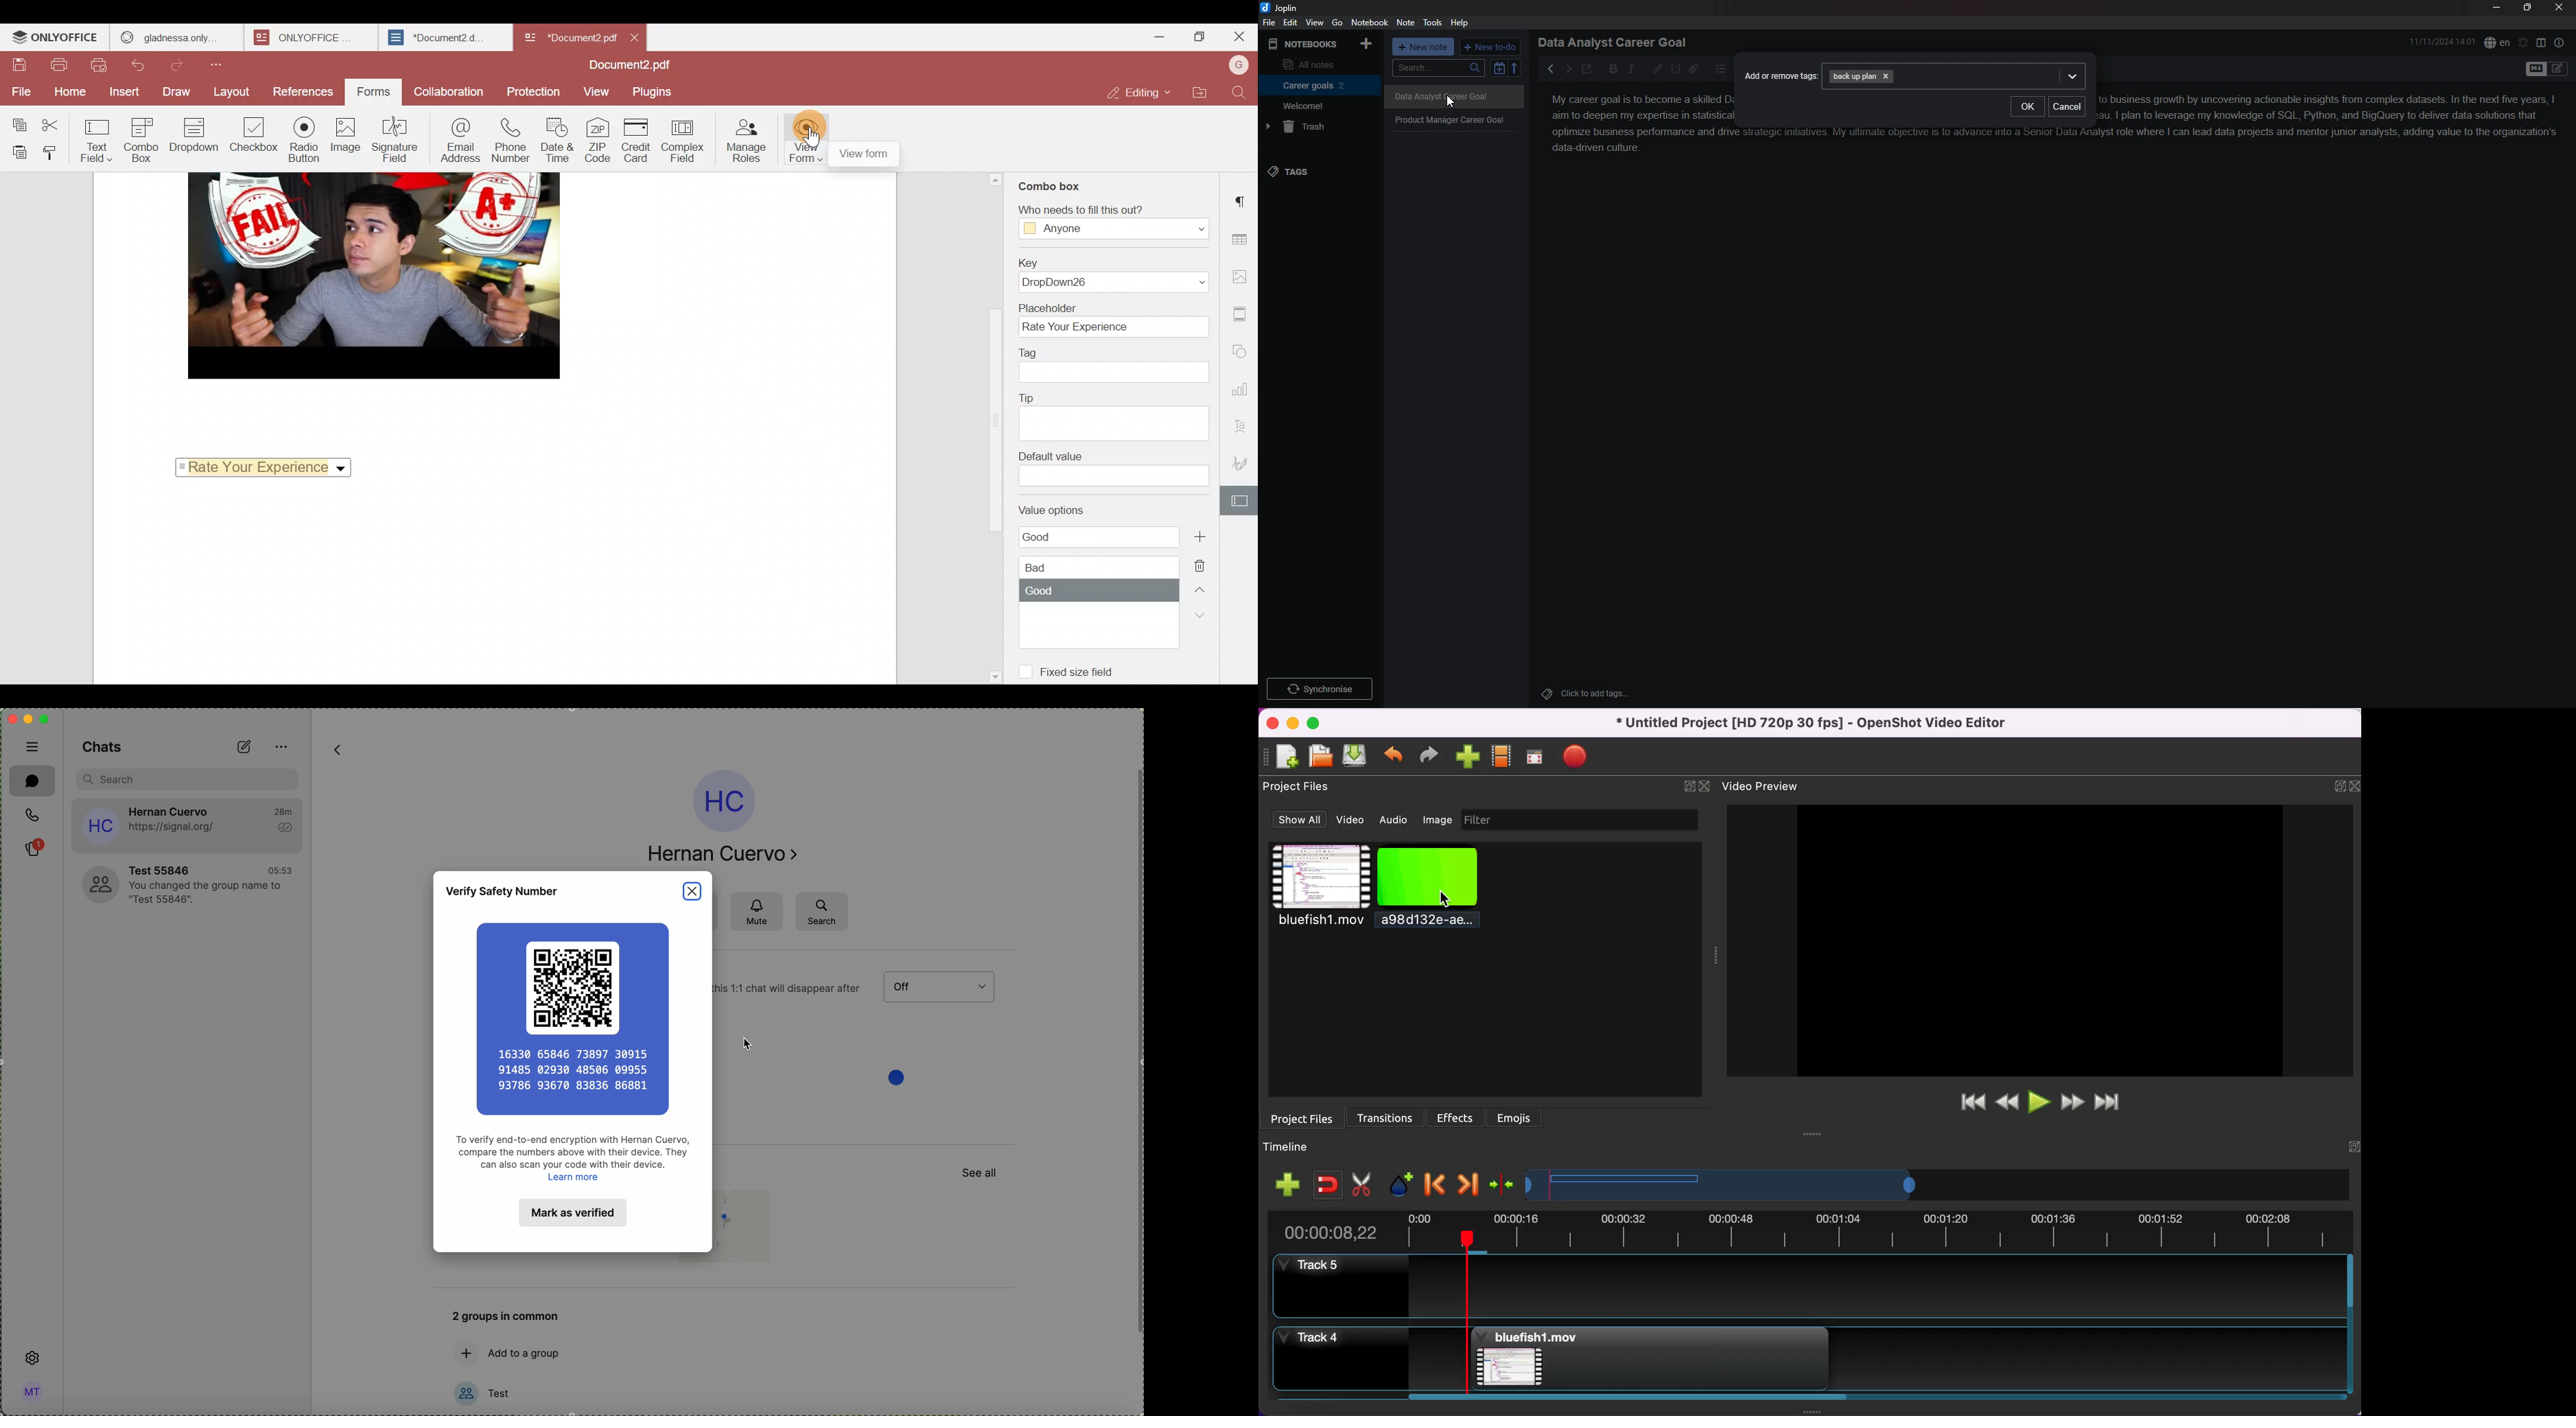 This screenshot has width=2576, height=1428. Describe the element at coordinates (1438, 68) in the screenshot. I see `search...` at that location.